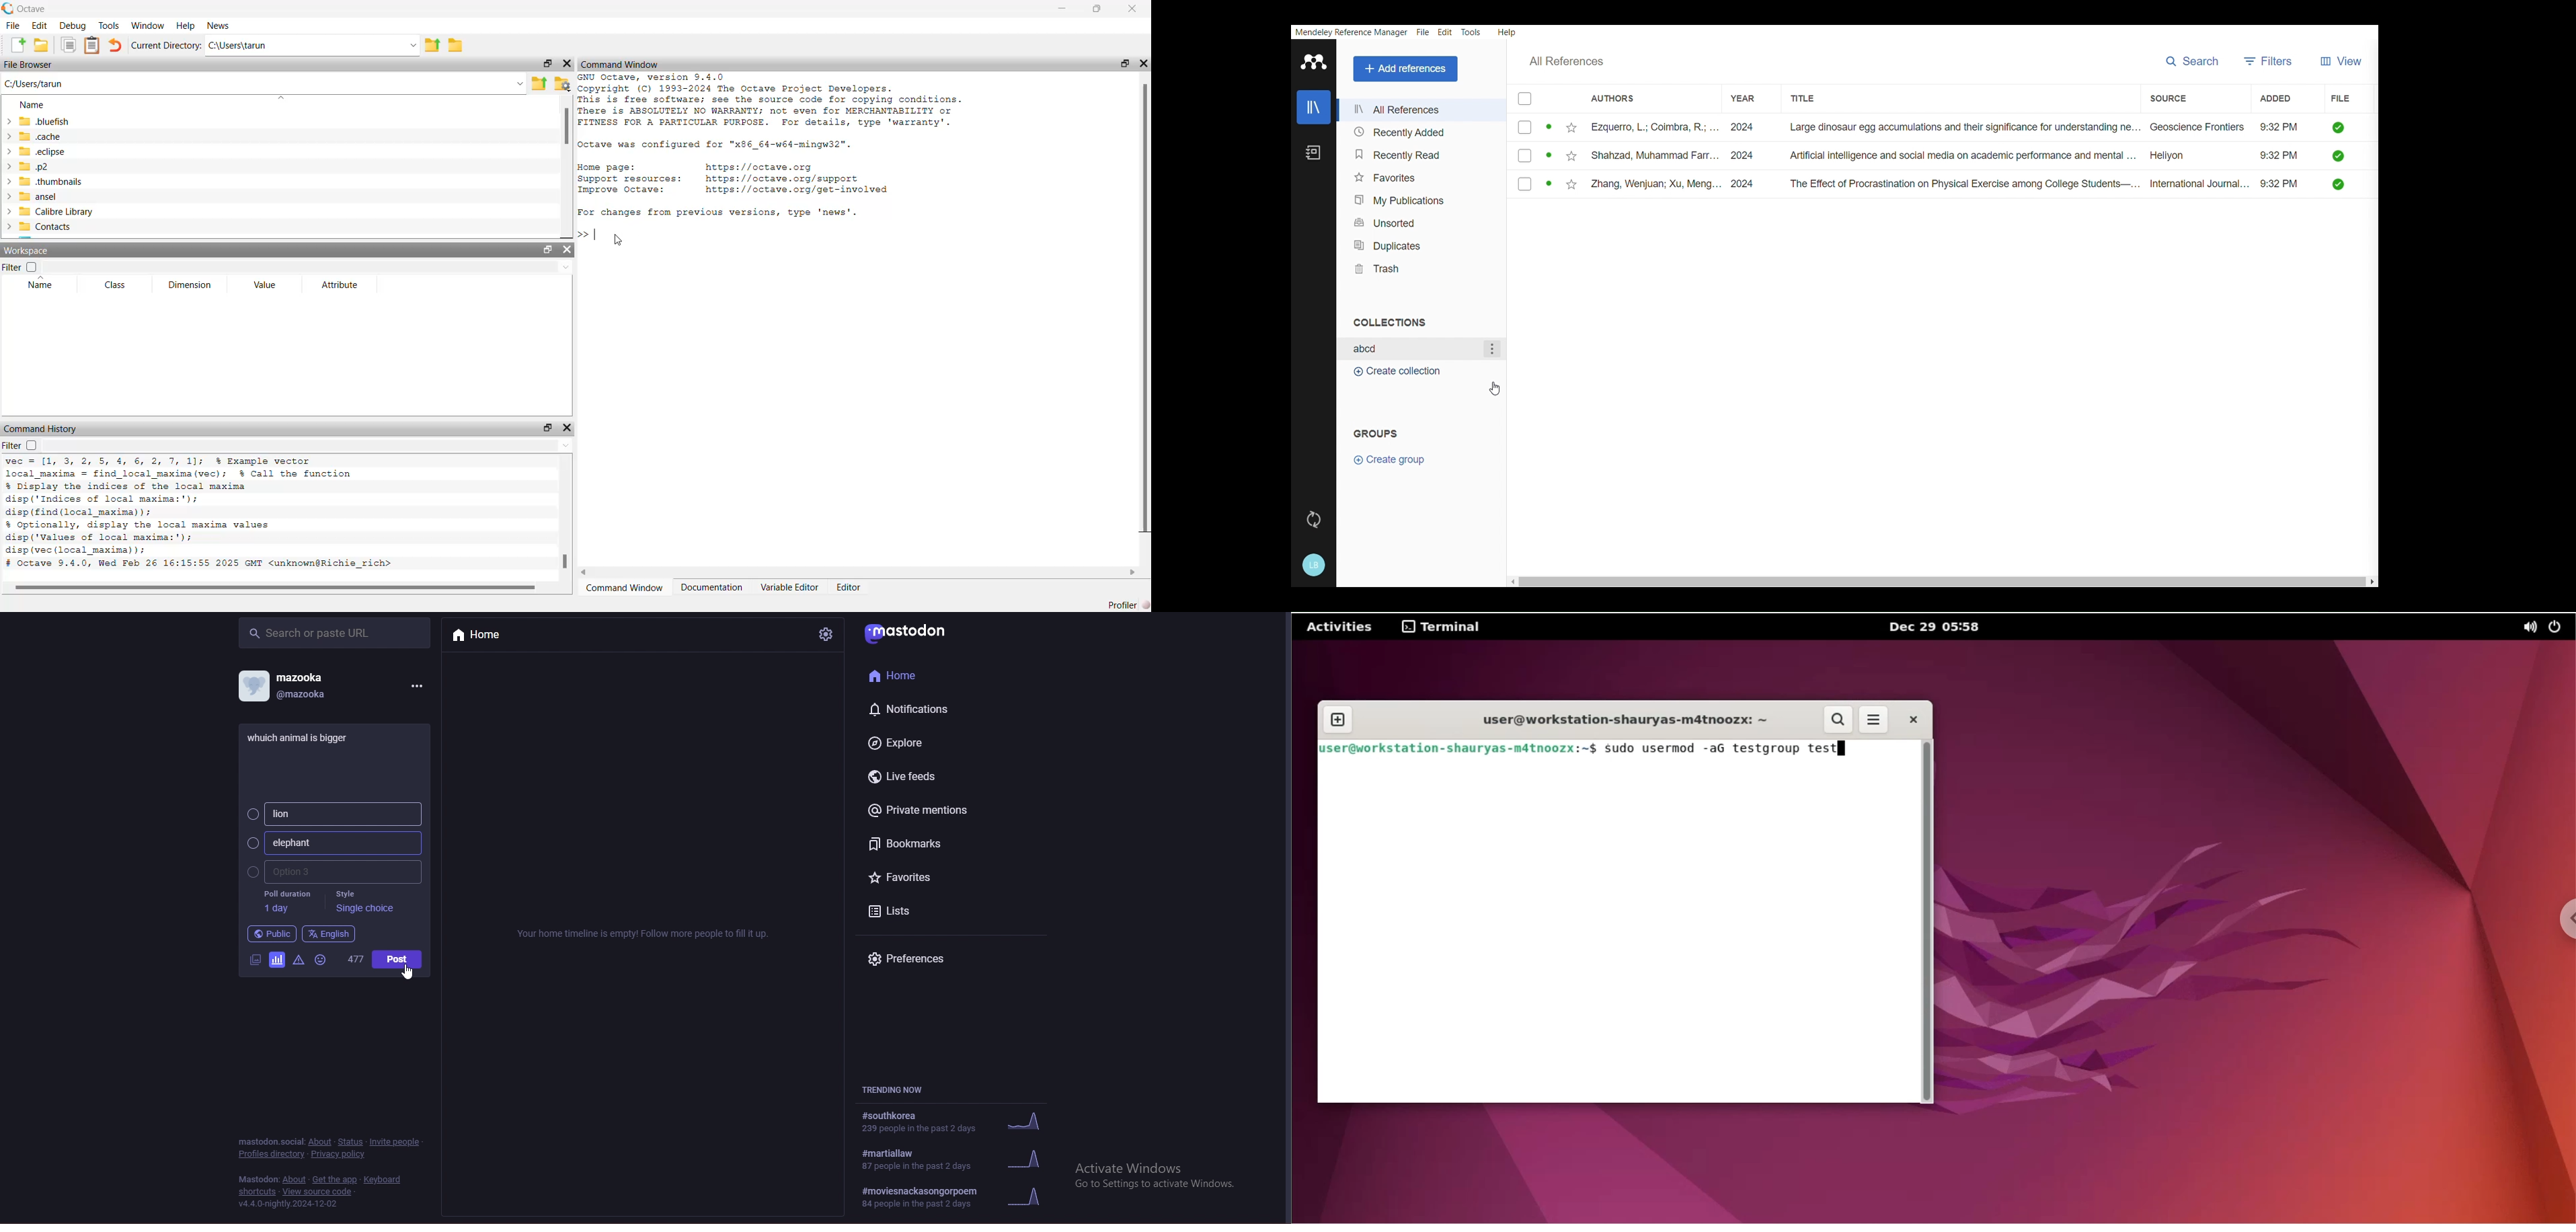  What do you see at coordinates (1535, 154) in the screenshot?
I see `checkbox` at bounding box center [1535, 154].